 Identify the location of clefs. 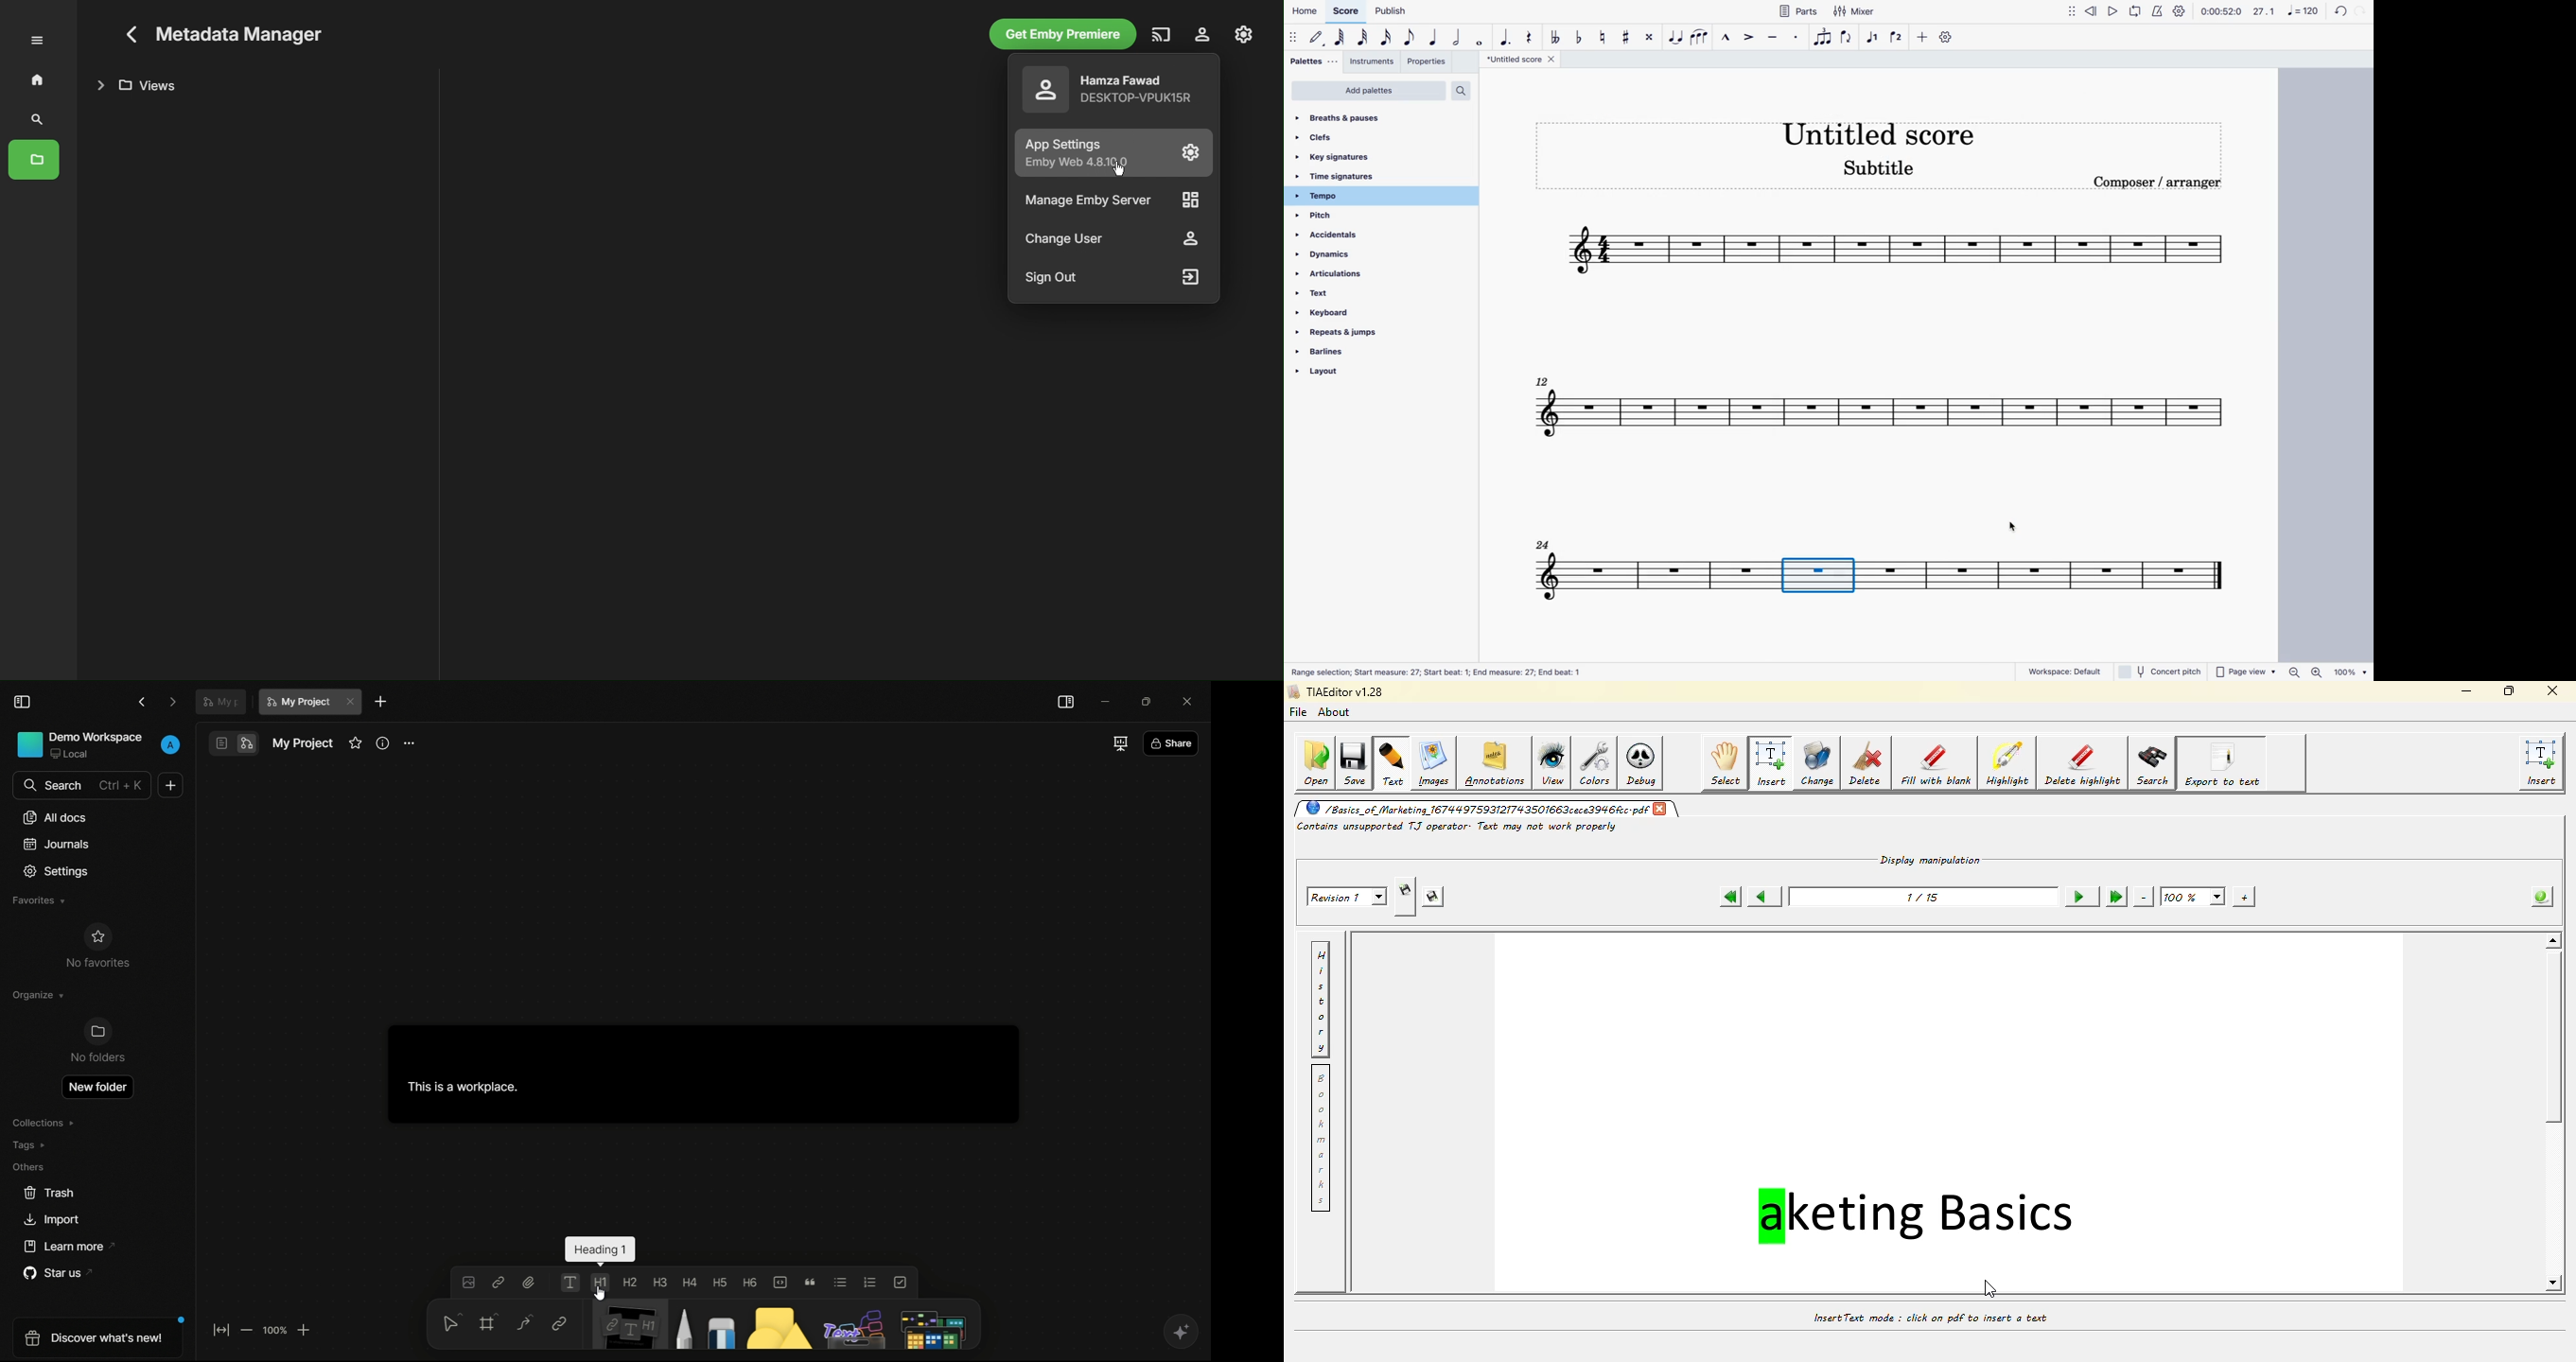
(1335, 141).